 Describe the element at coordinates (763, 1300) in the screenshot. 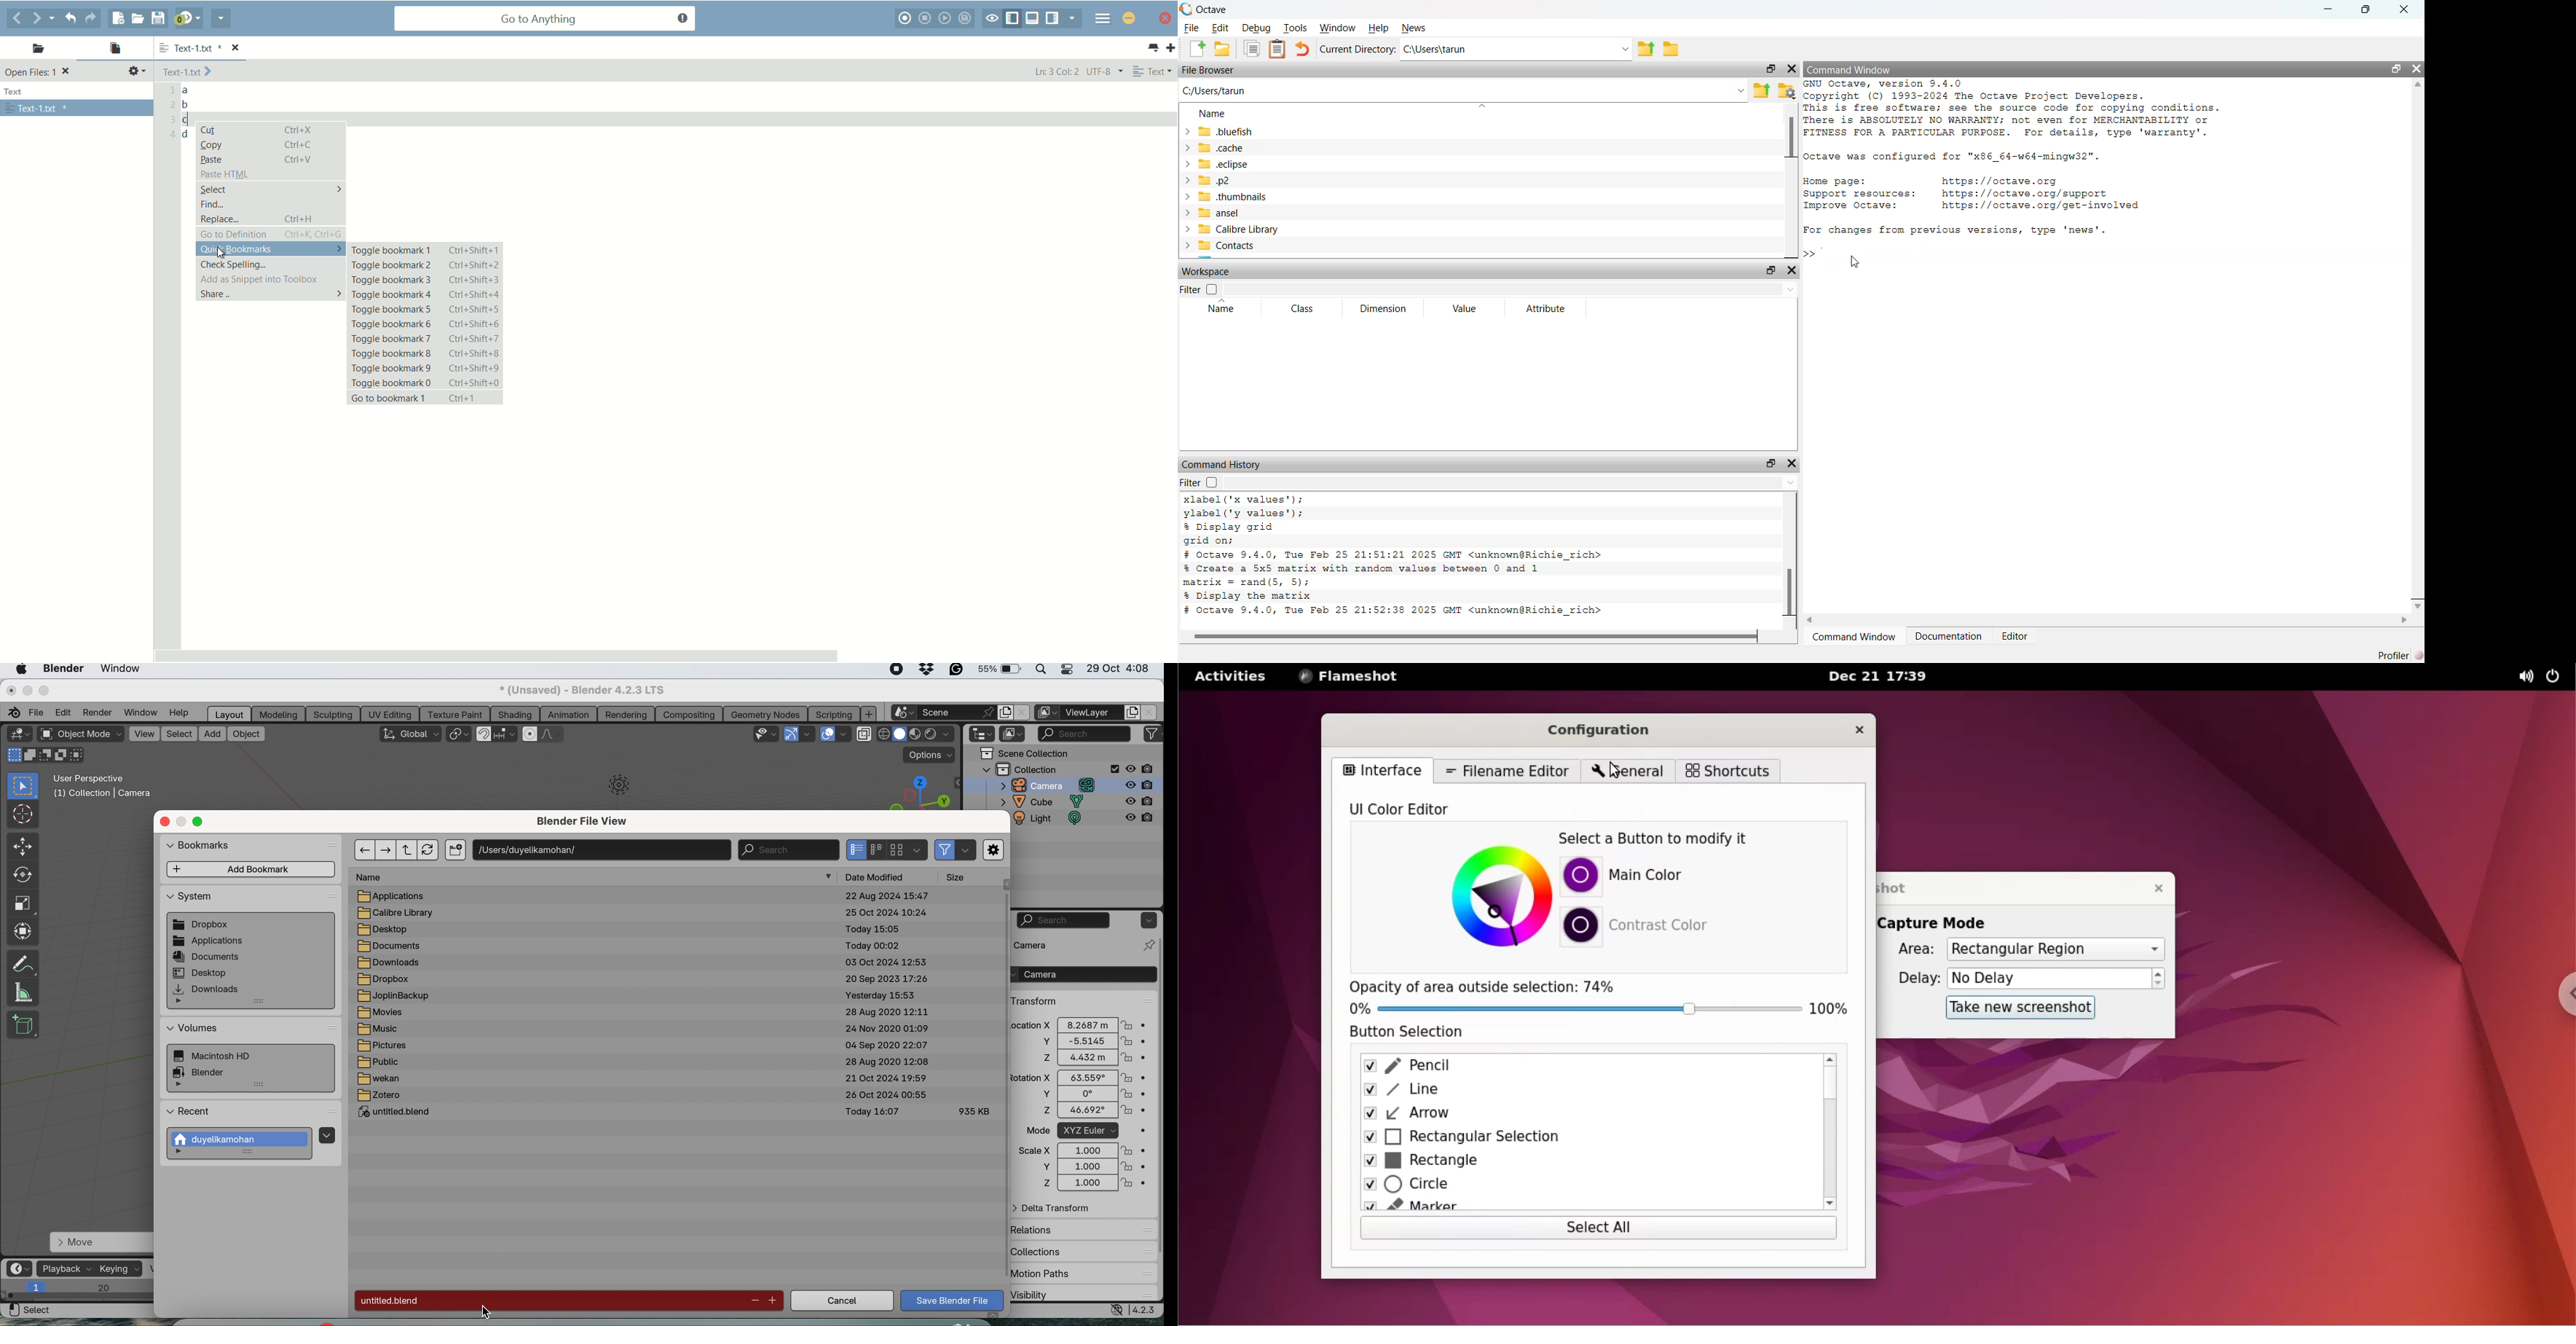

I see `change number in filename` at that location.